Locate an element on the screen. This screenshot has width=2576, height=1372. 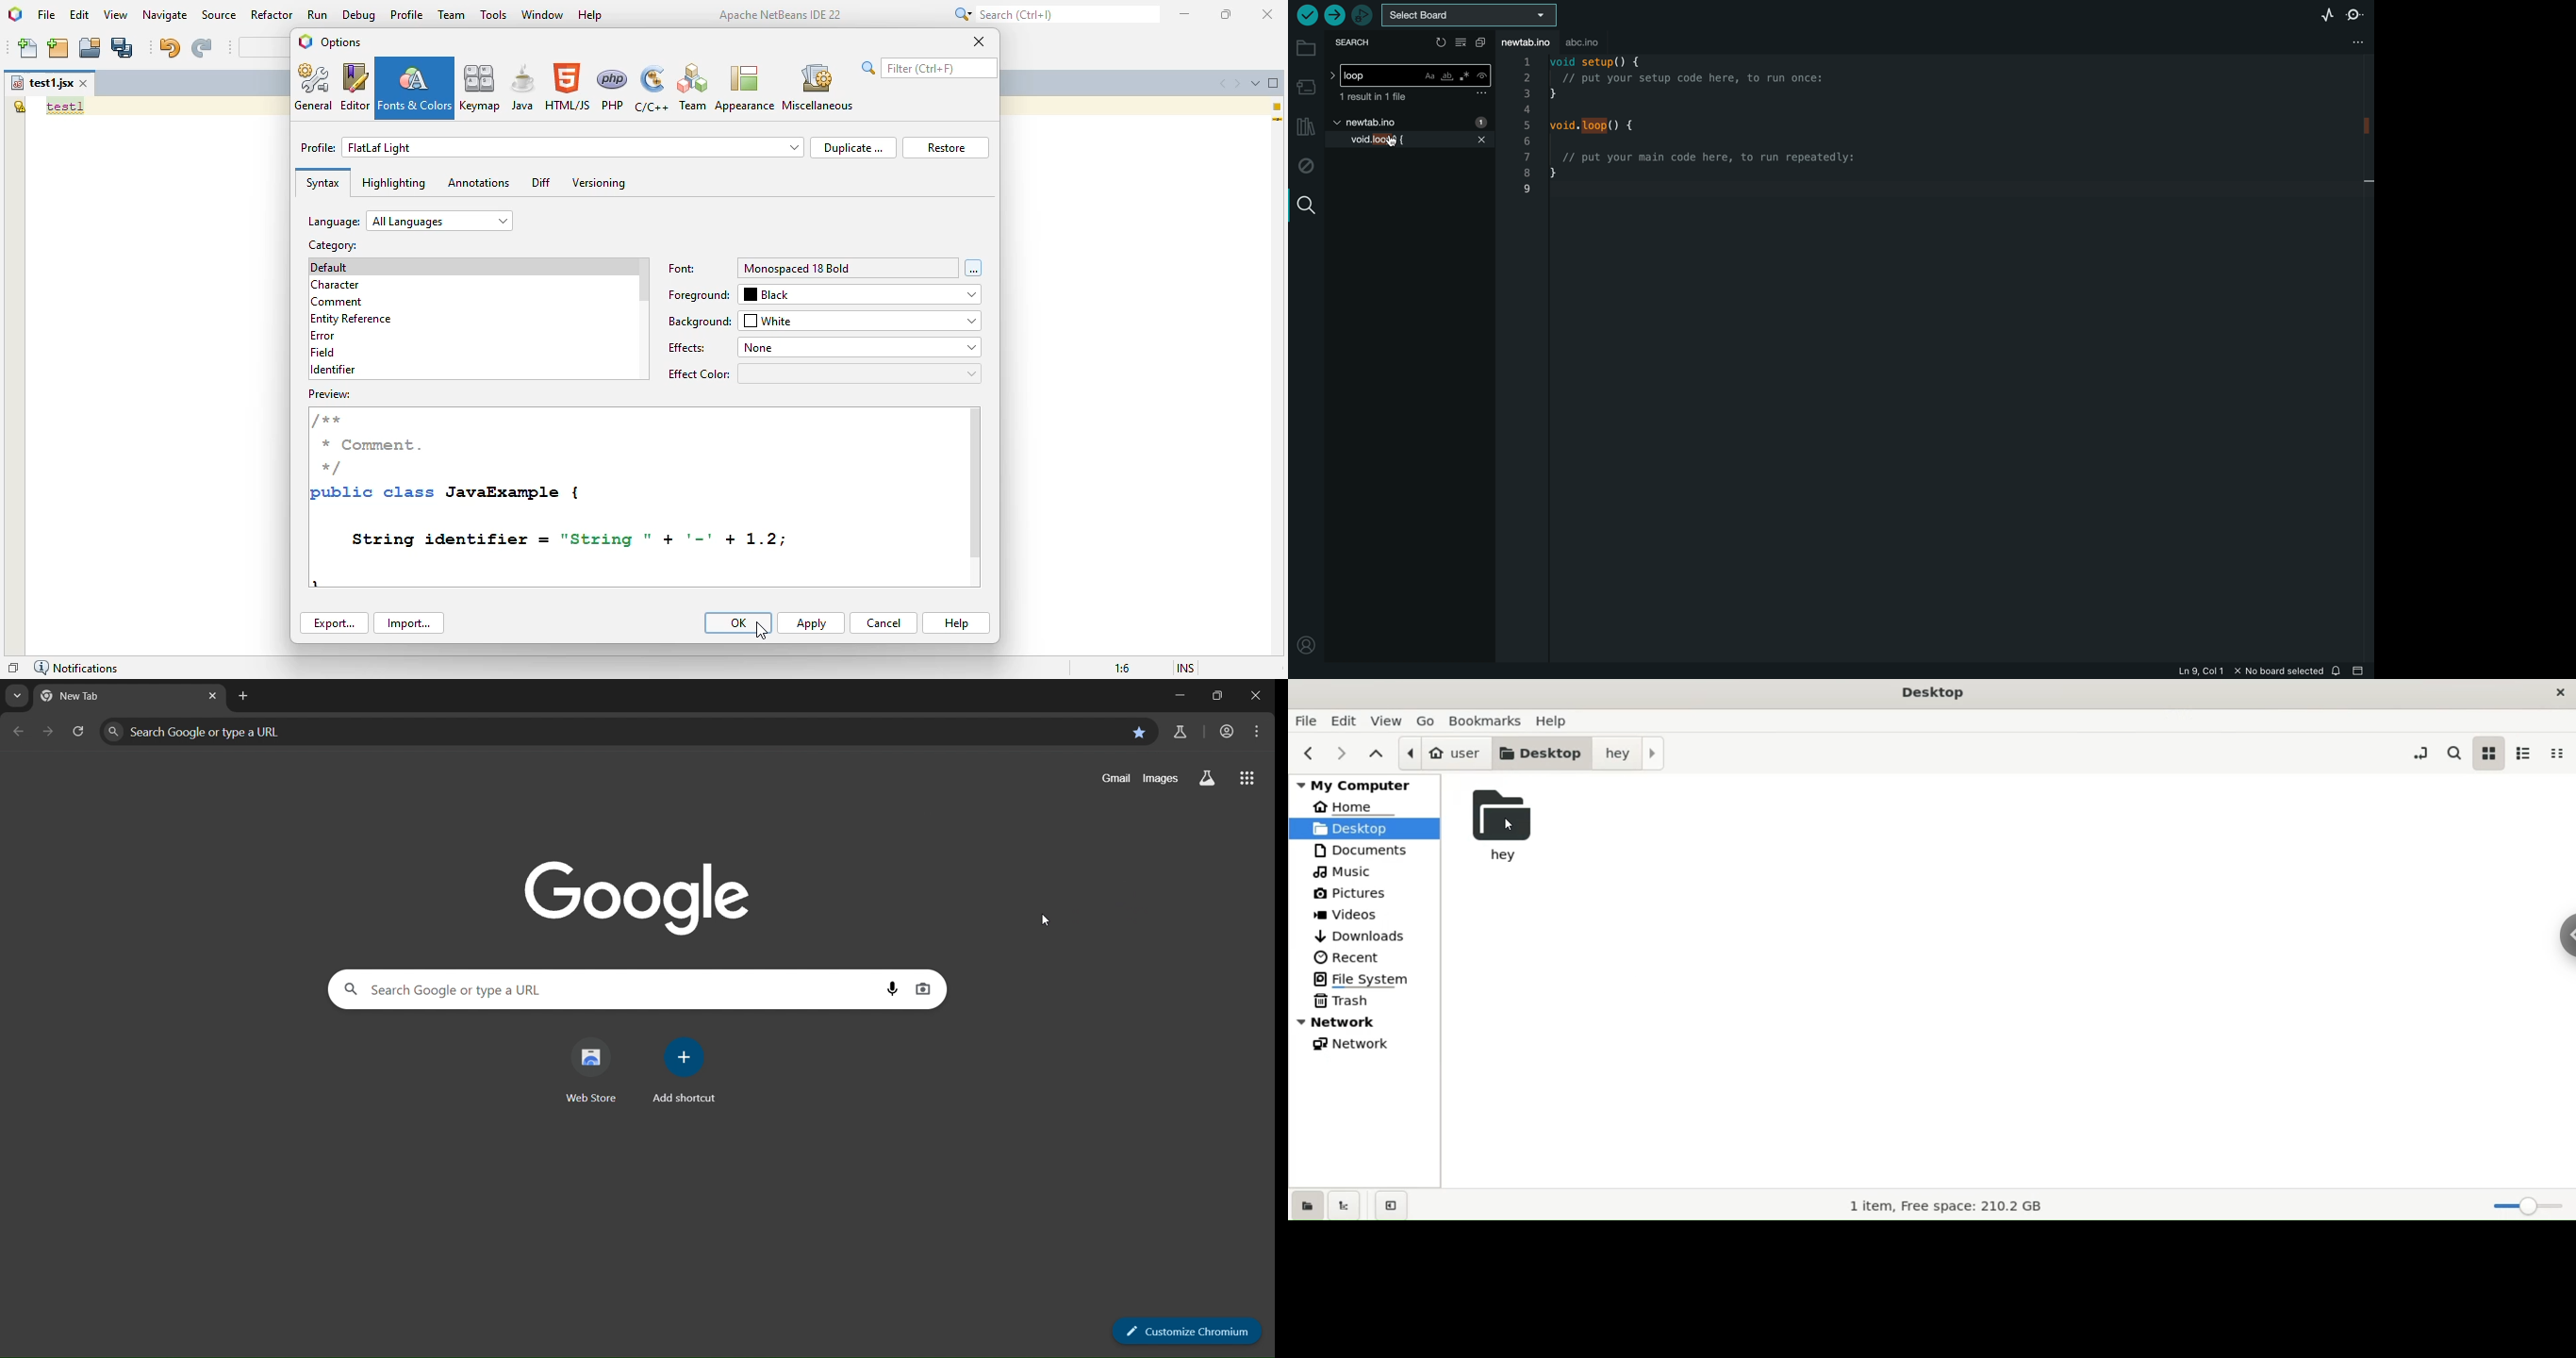
account is located at coordinates (1224, 732).